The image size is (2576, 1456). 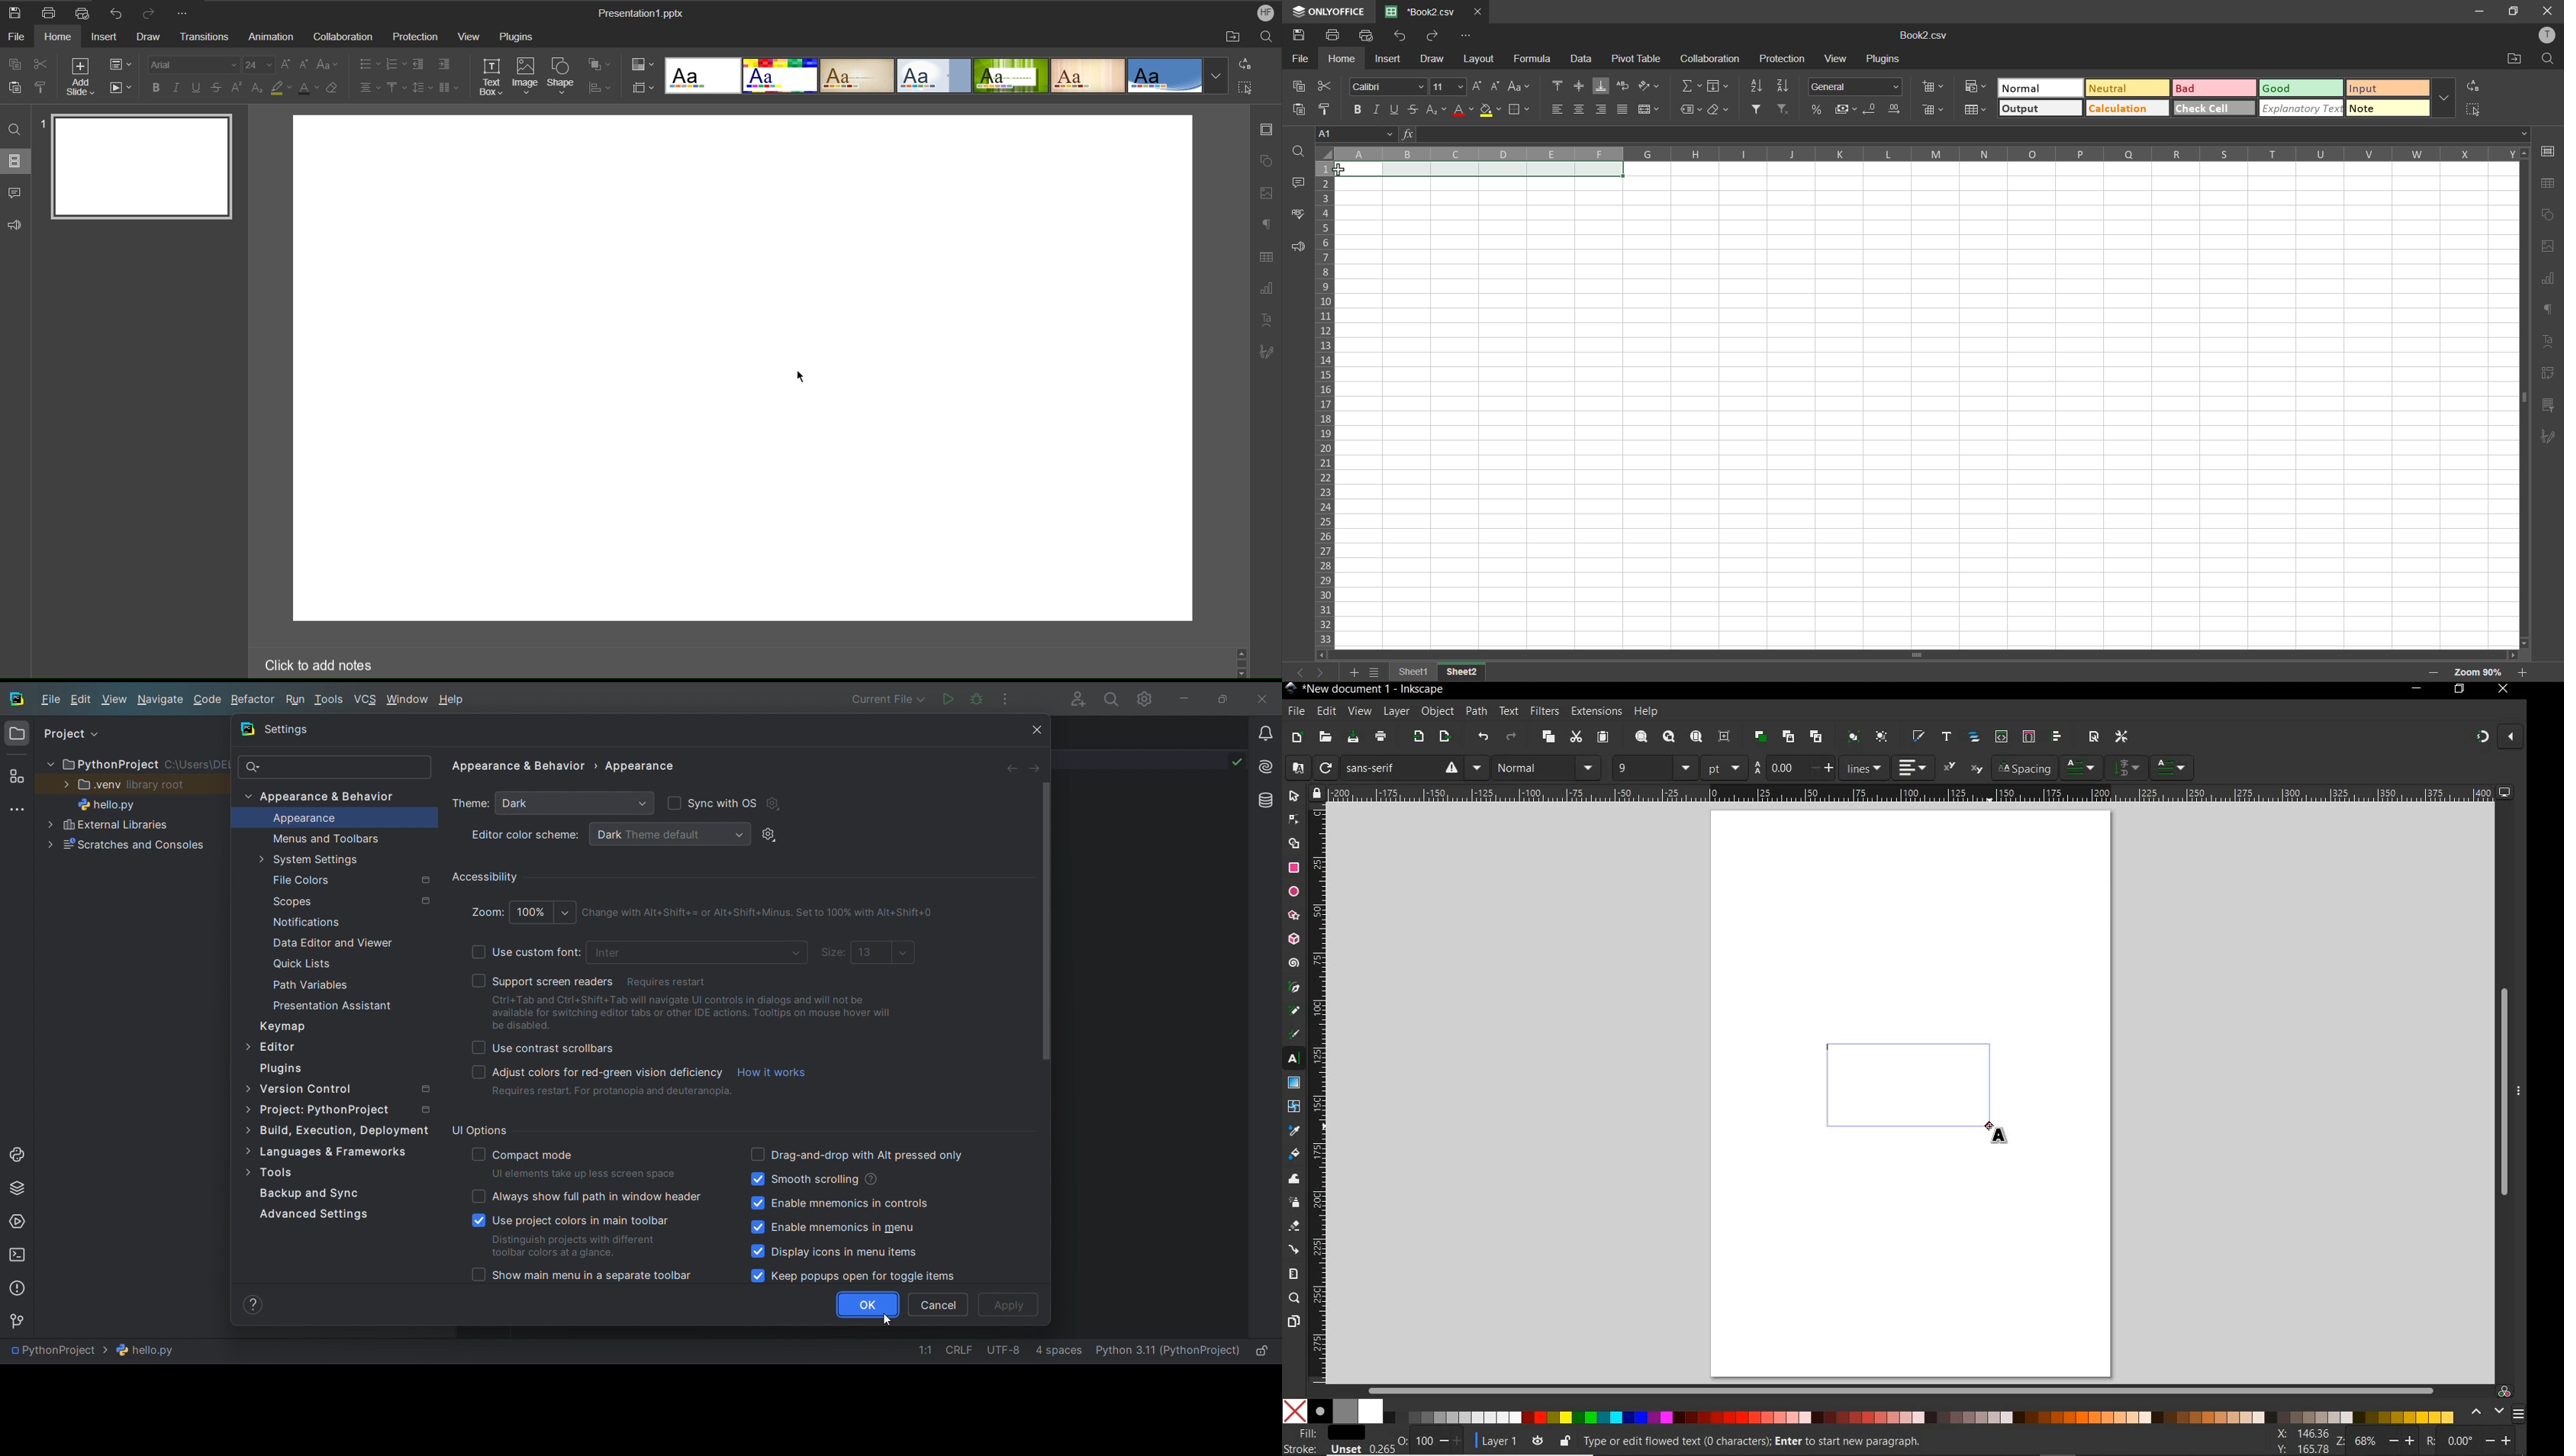 I want to click on apply, so click(x=1010, y=1304).